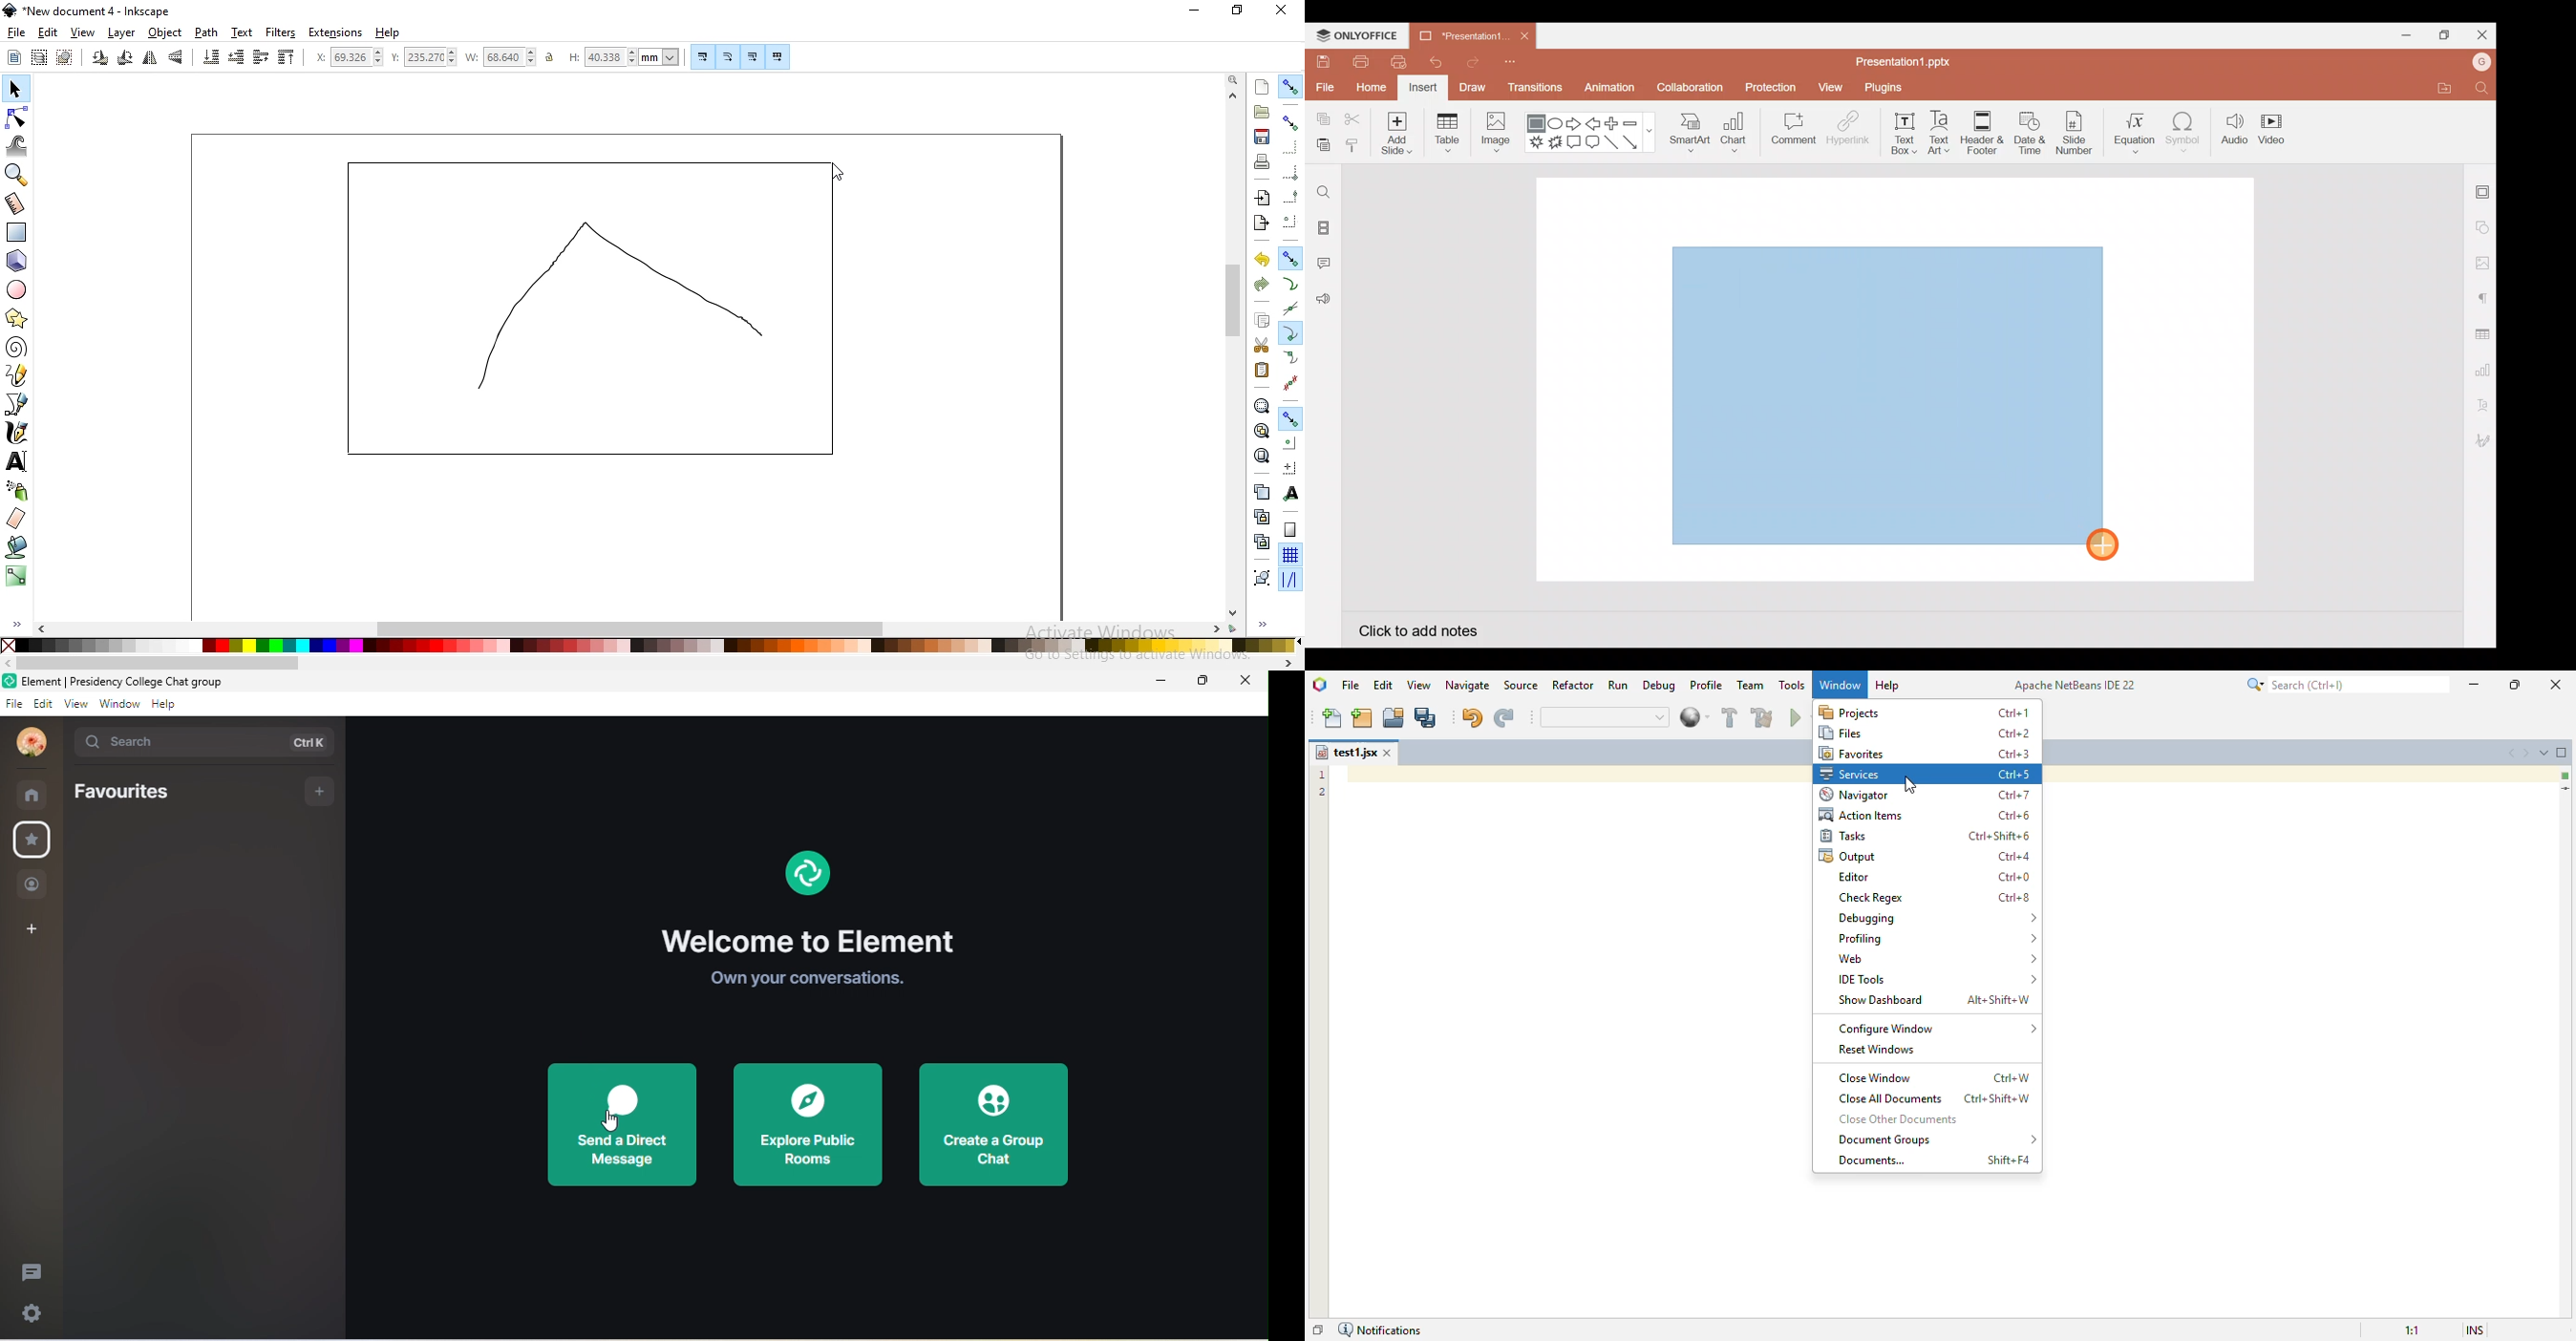 The width and height of the screenshot is (2576, 1344). What do you see at coordinates (1288, 441) in the screenshot?
I see `snap centers of objects` at bounding box center [1288, 441].